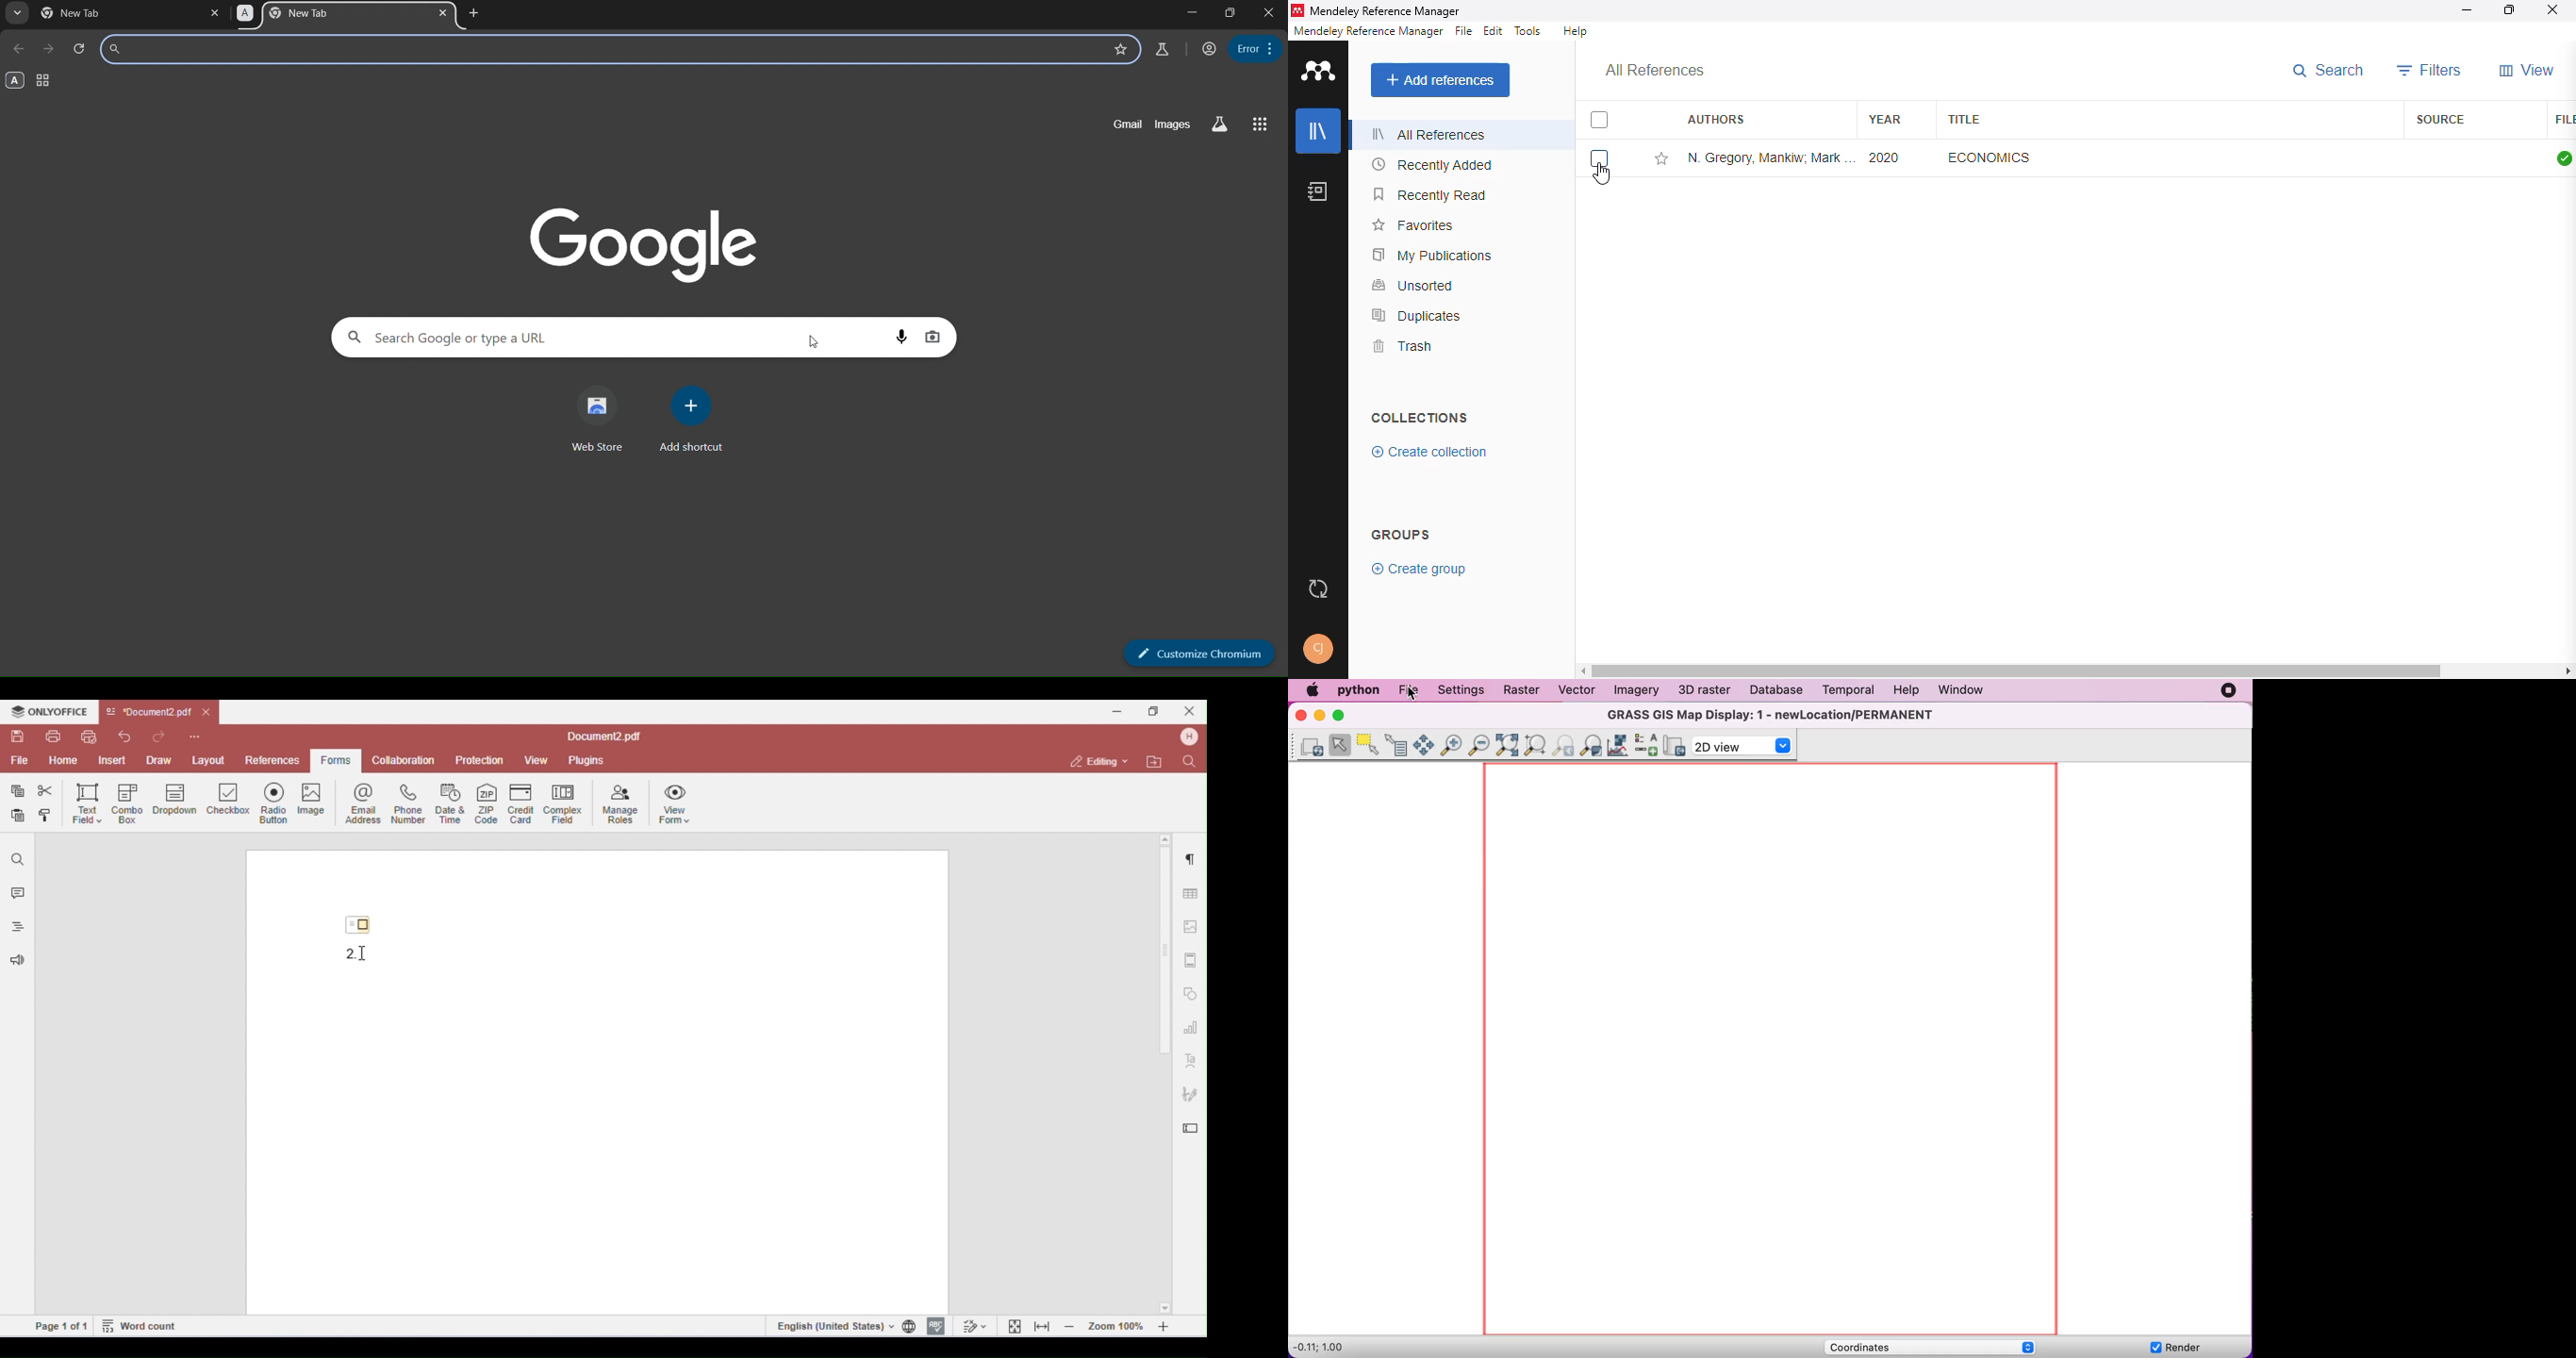 The image size is (2576, 1372). What do you see at coordinates (1574, 30) in the screenshot?
I see `help` at bounding box center [1574, 30].